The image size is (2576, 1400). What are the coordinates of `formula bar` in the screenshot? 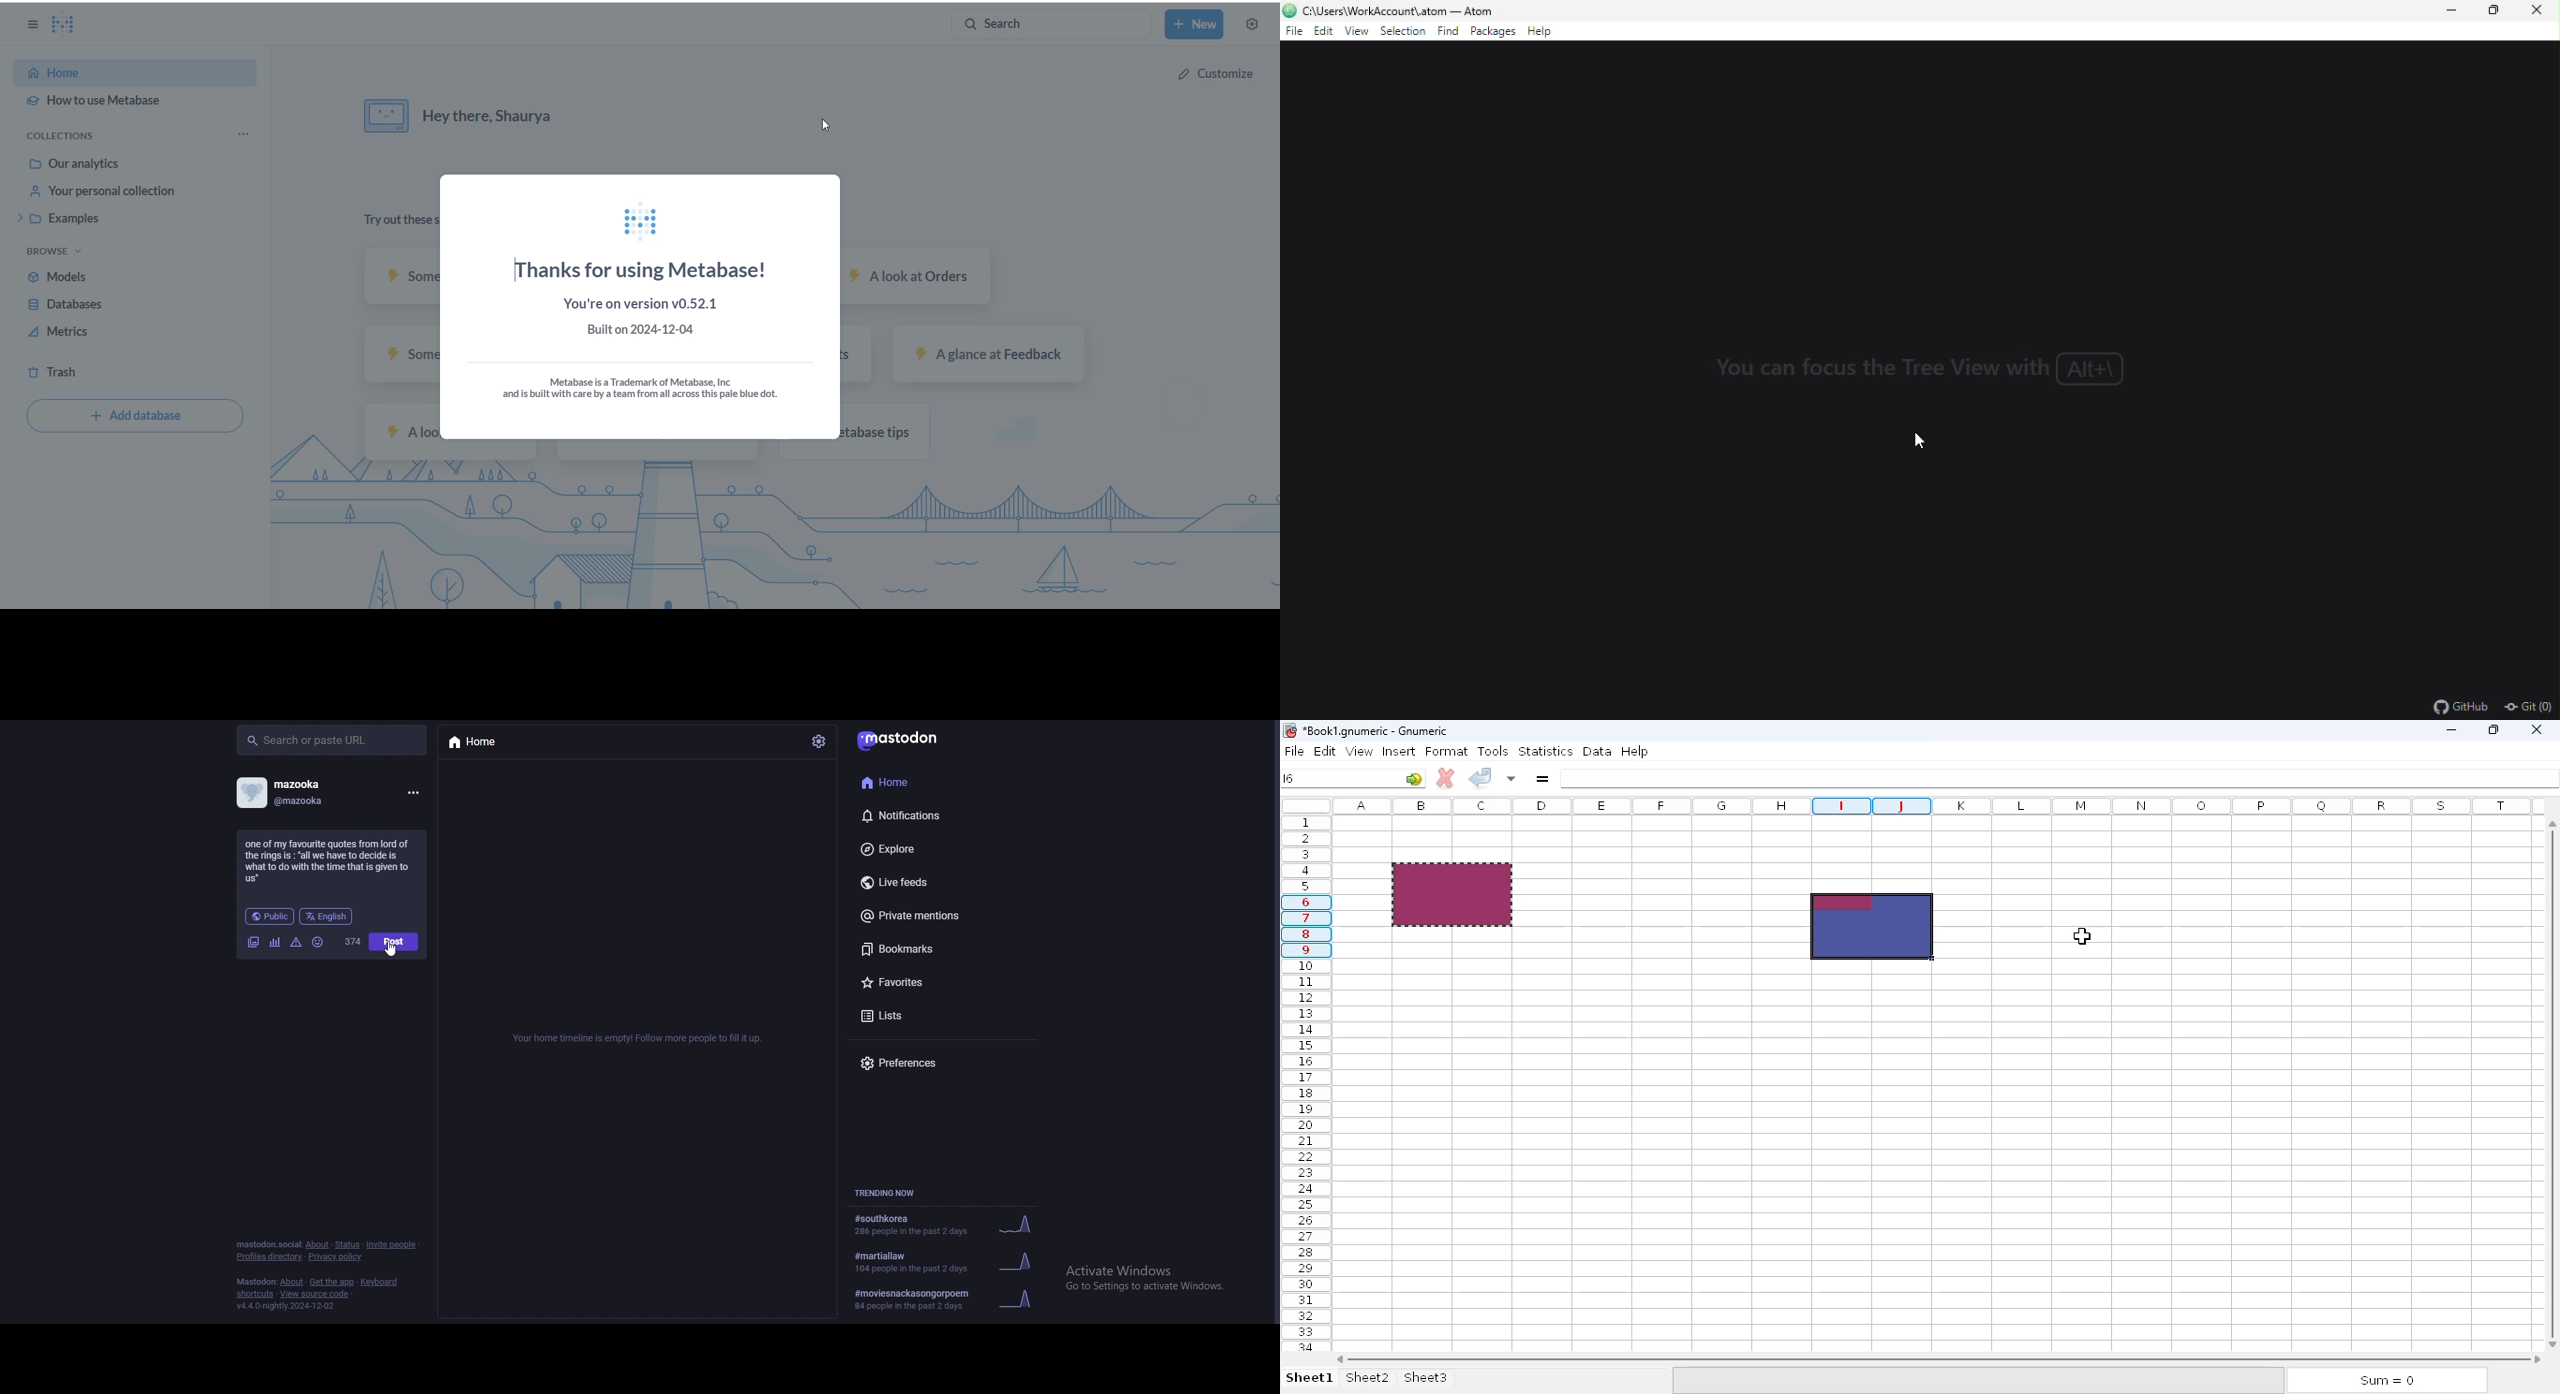 It's located at (2060, 777).